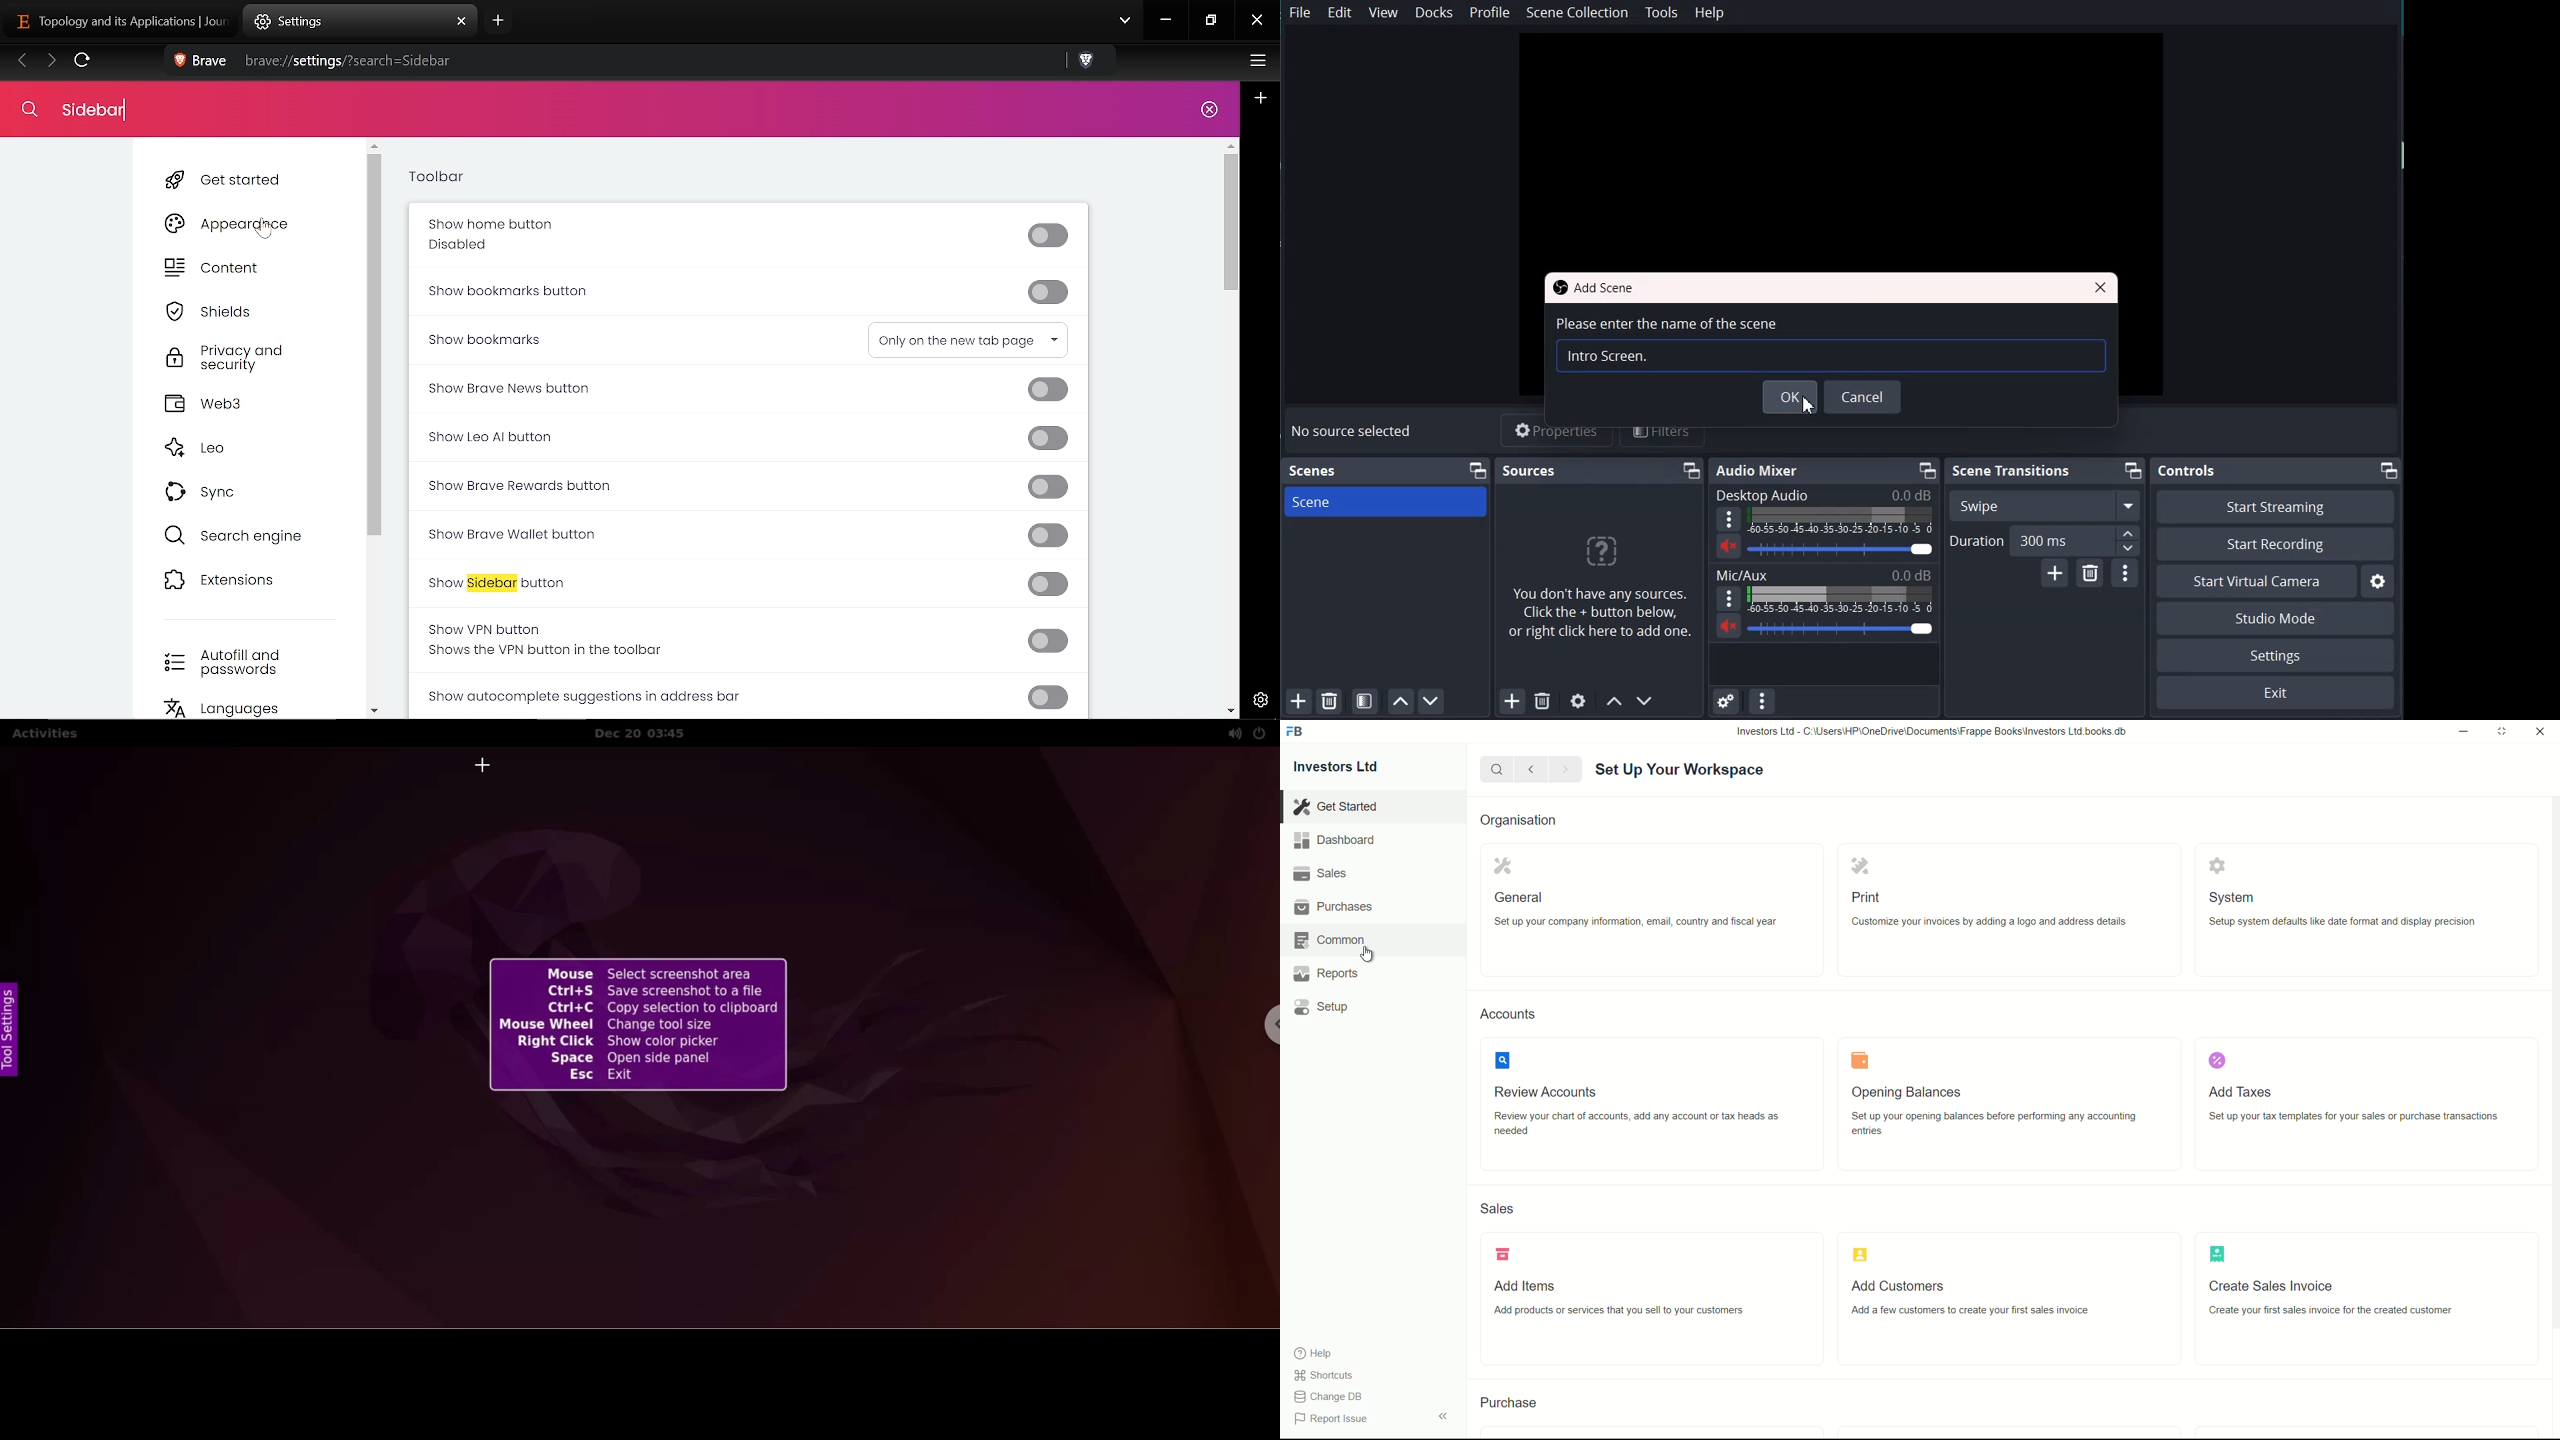 The image size is (2576, 1456). I want to click on Investors Ltd - C:\Users\HP\OneDrive\Documents\Frappe Books\Investors Ltd books.db, so click(1933, 731).